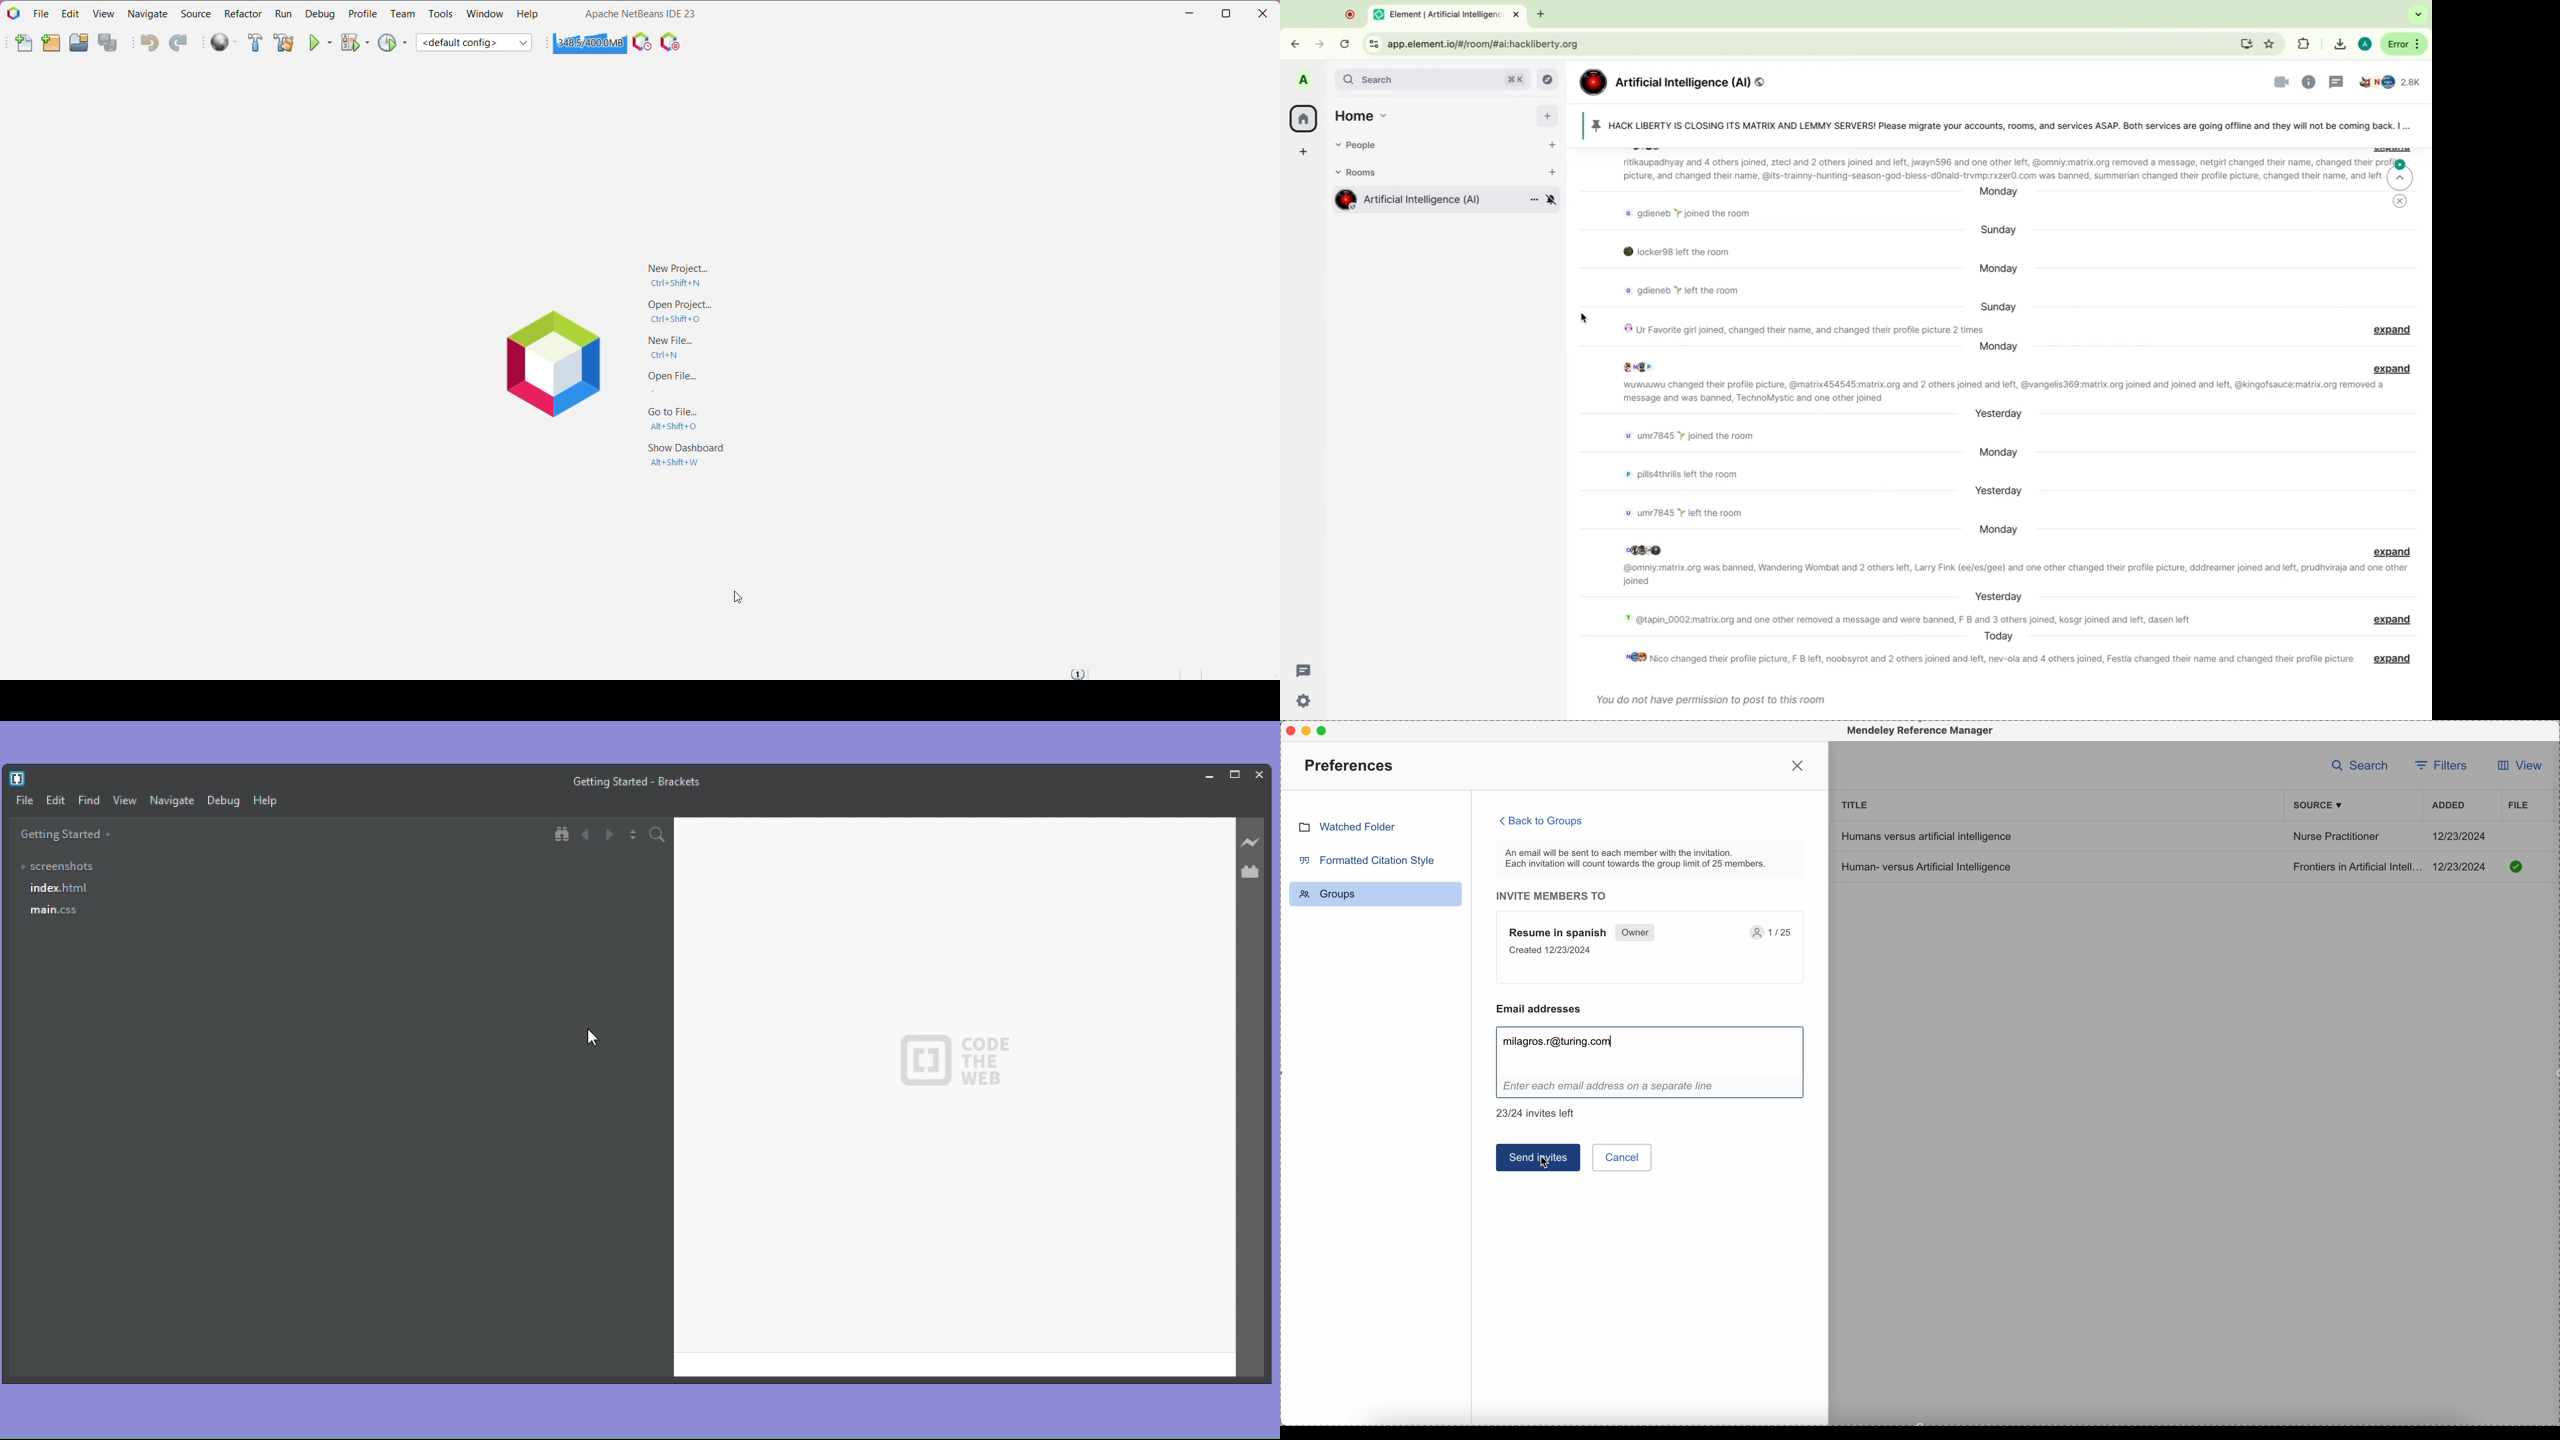 This screenshot has width=2576, height=1456. Describe the element at coordinates (1251, 842) in the screenshot. I see `Live preview` at that location.